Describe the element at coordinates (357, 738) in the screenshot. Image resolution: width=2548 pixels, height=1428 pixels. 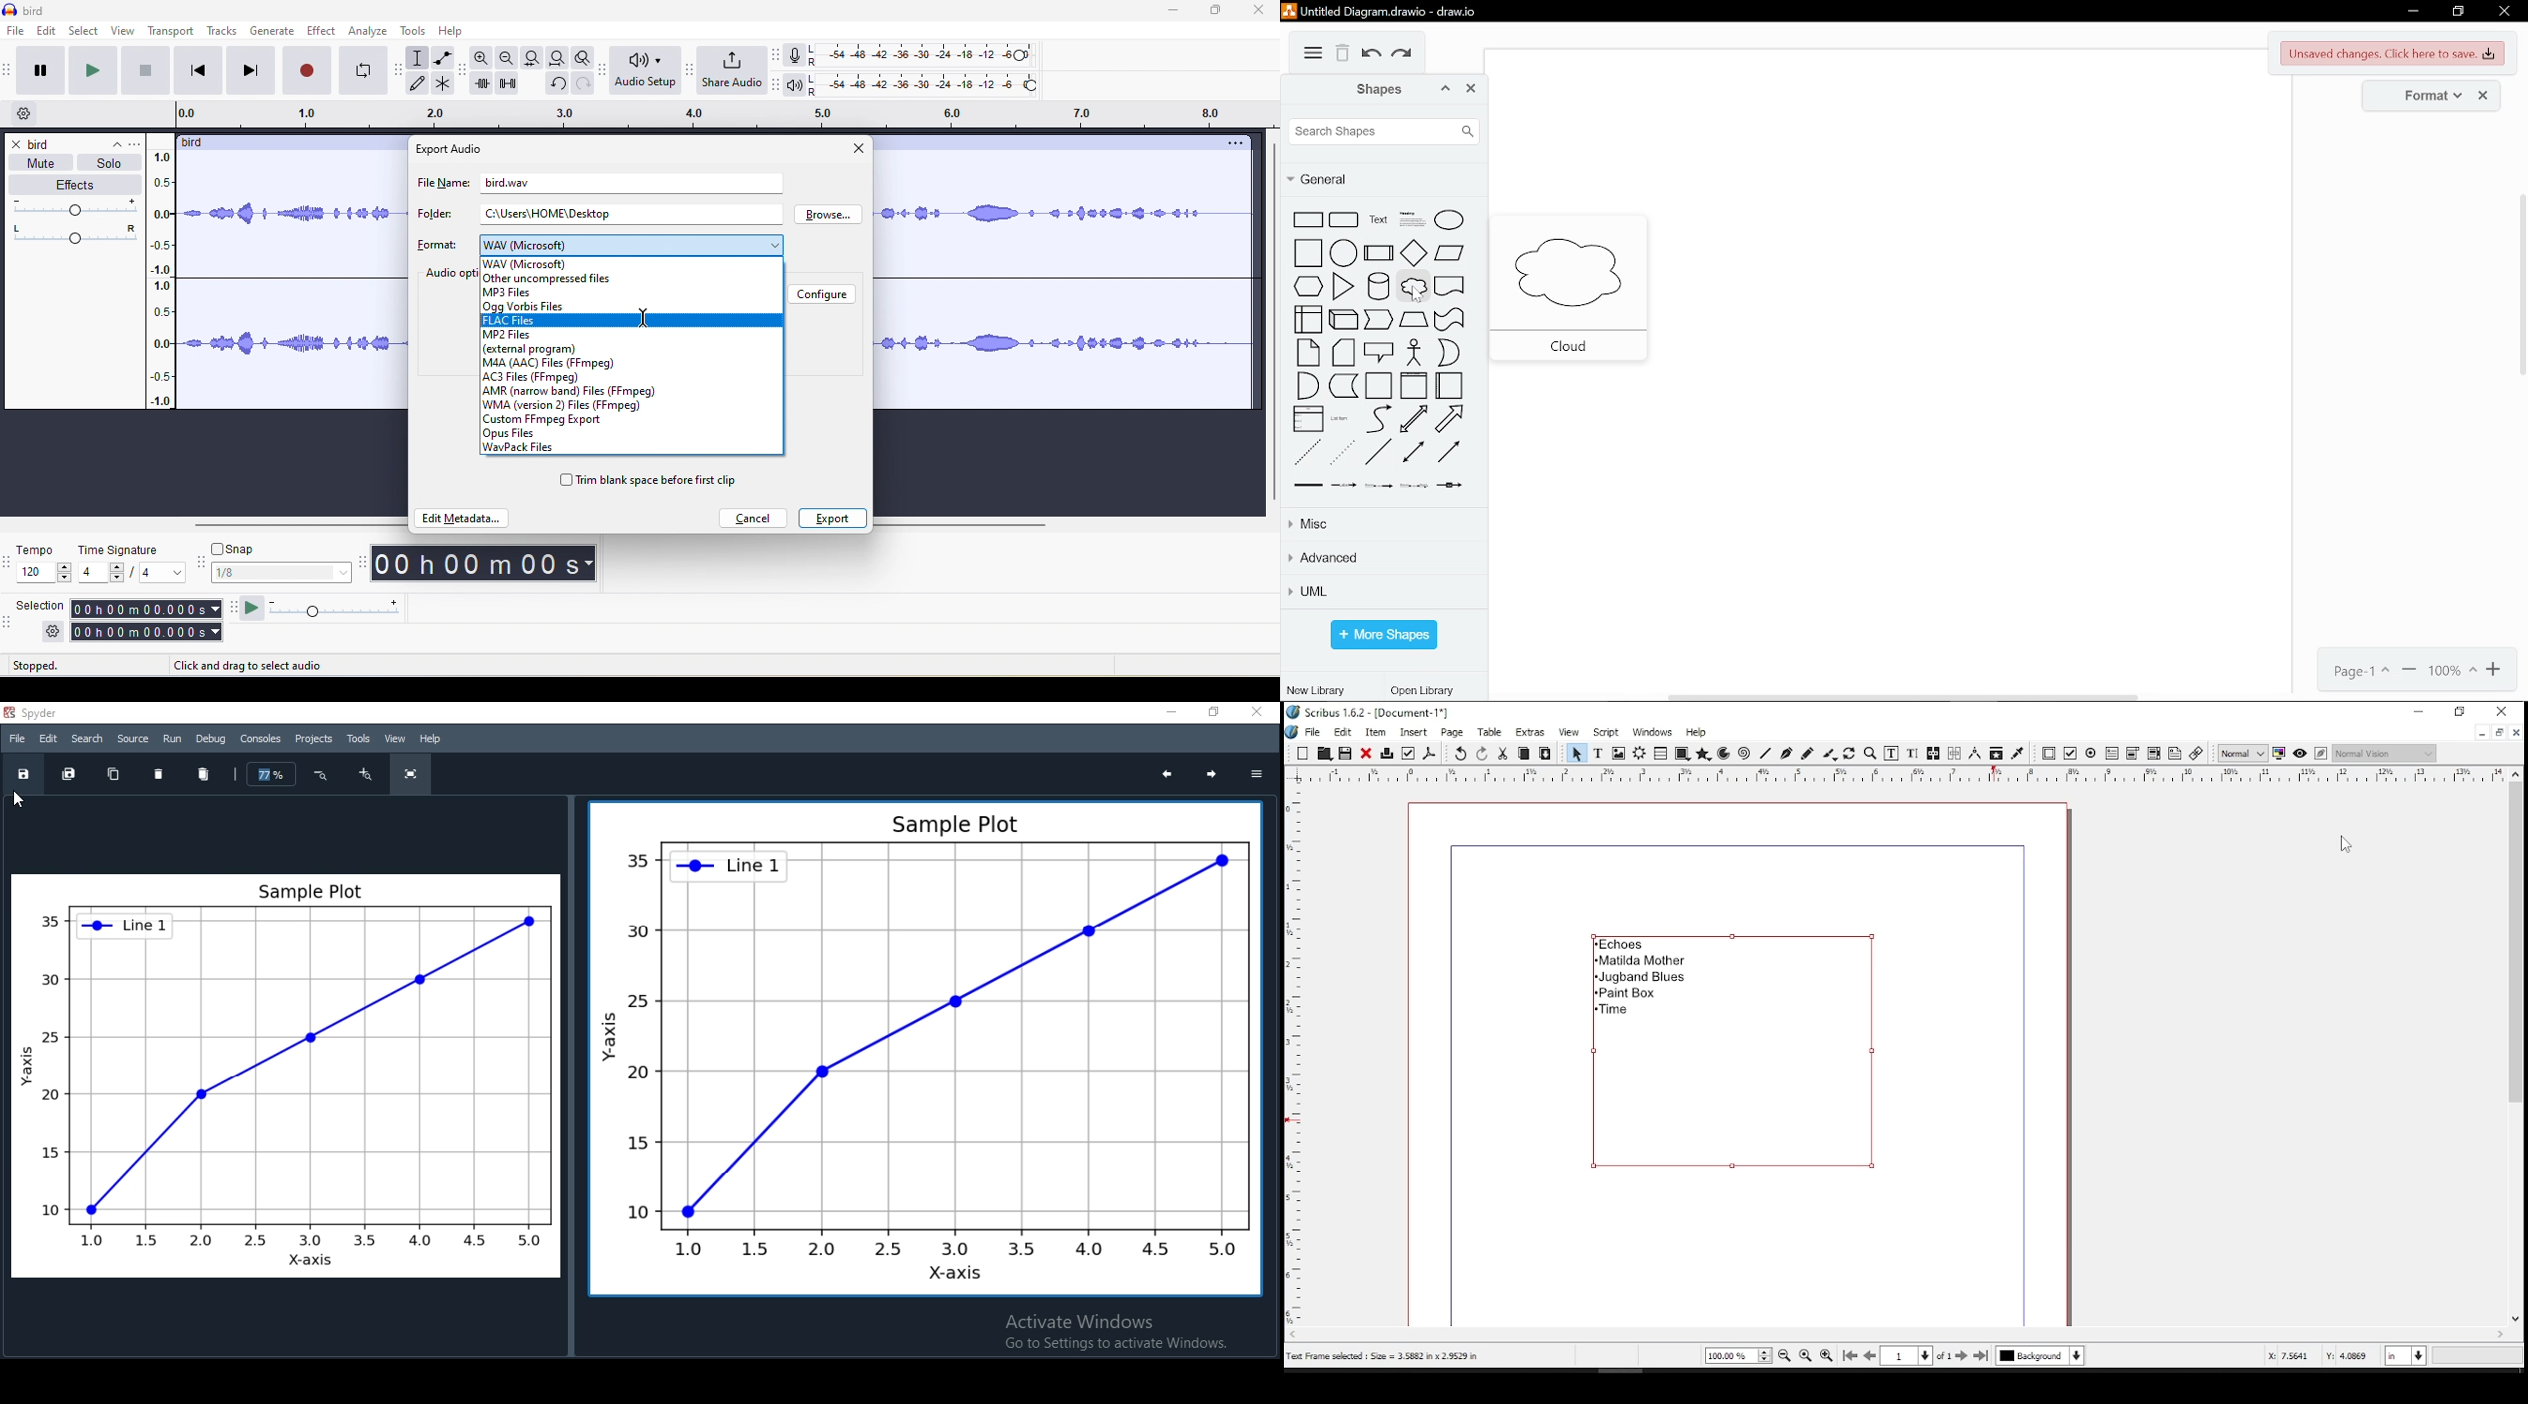
I see `Tools` at that location.